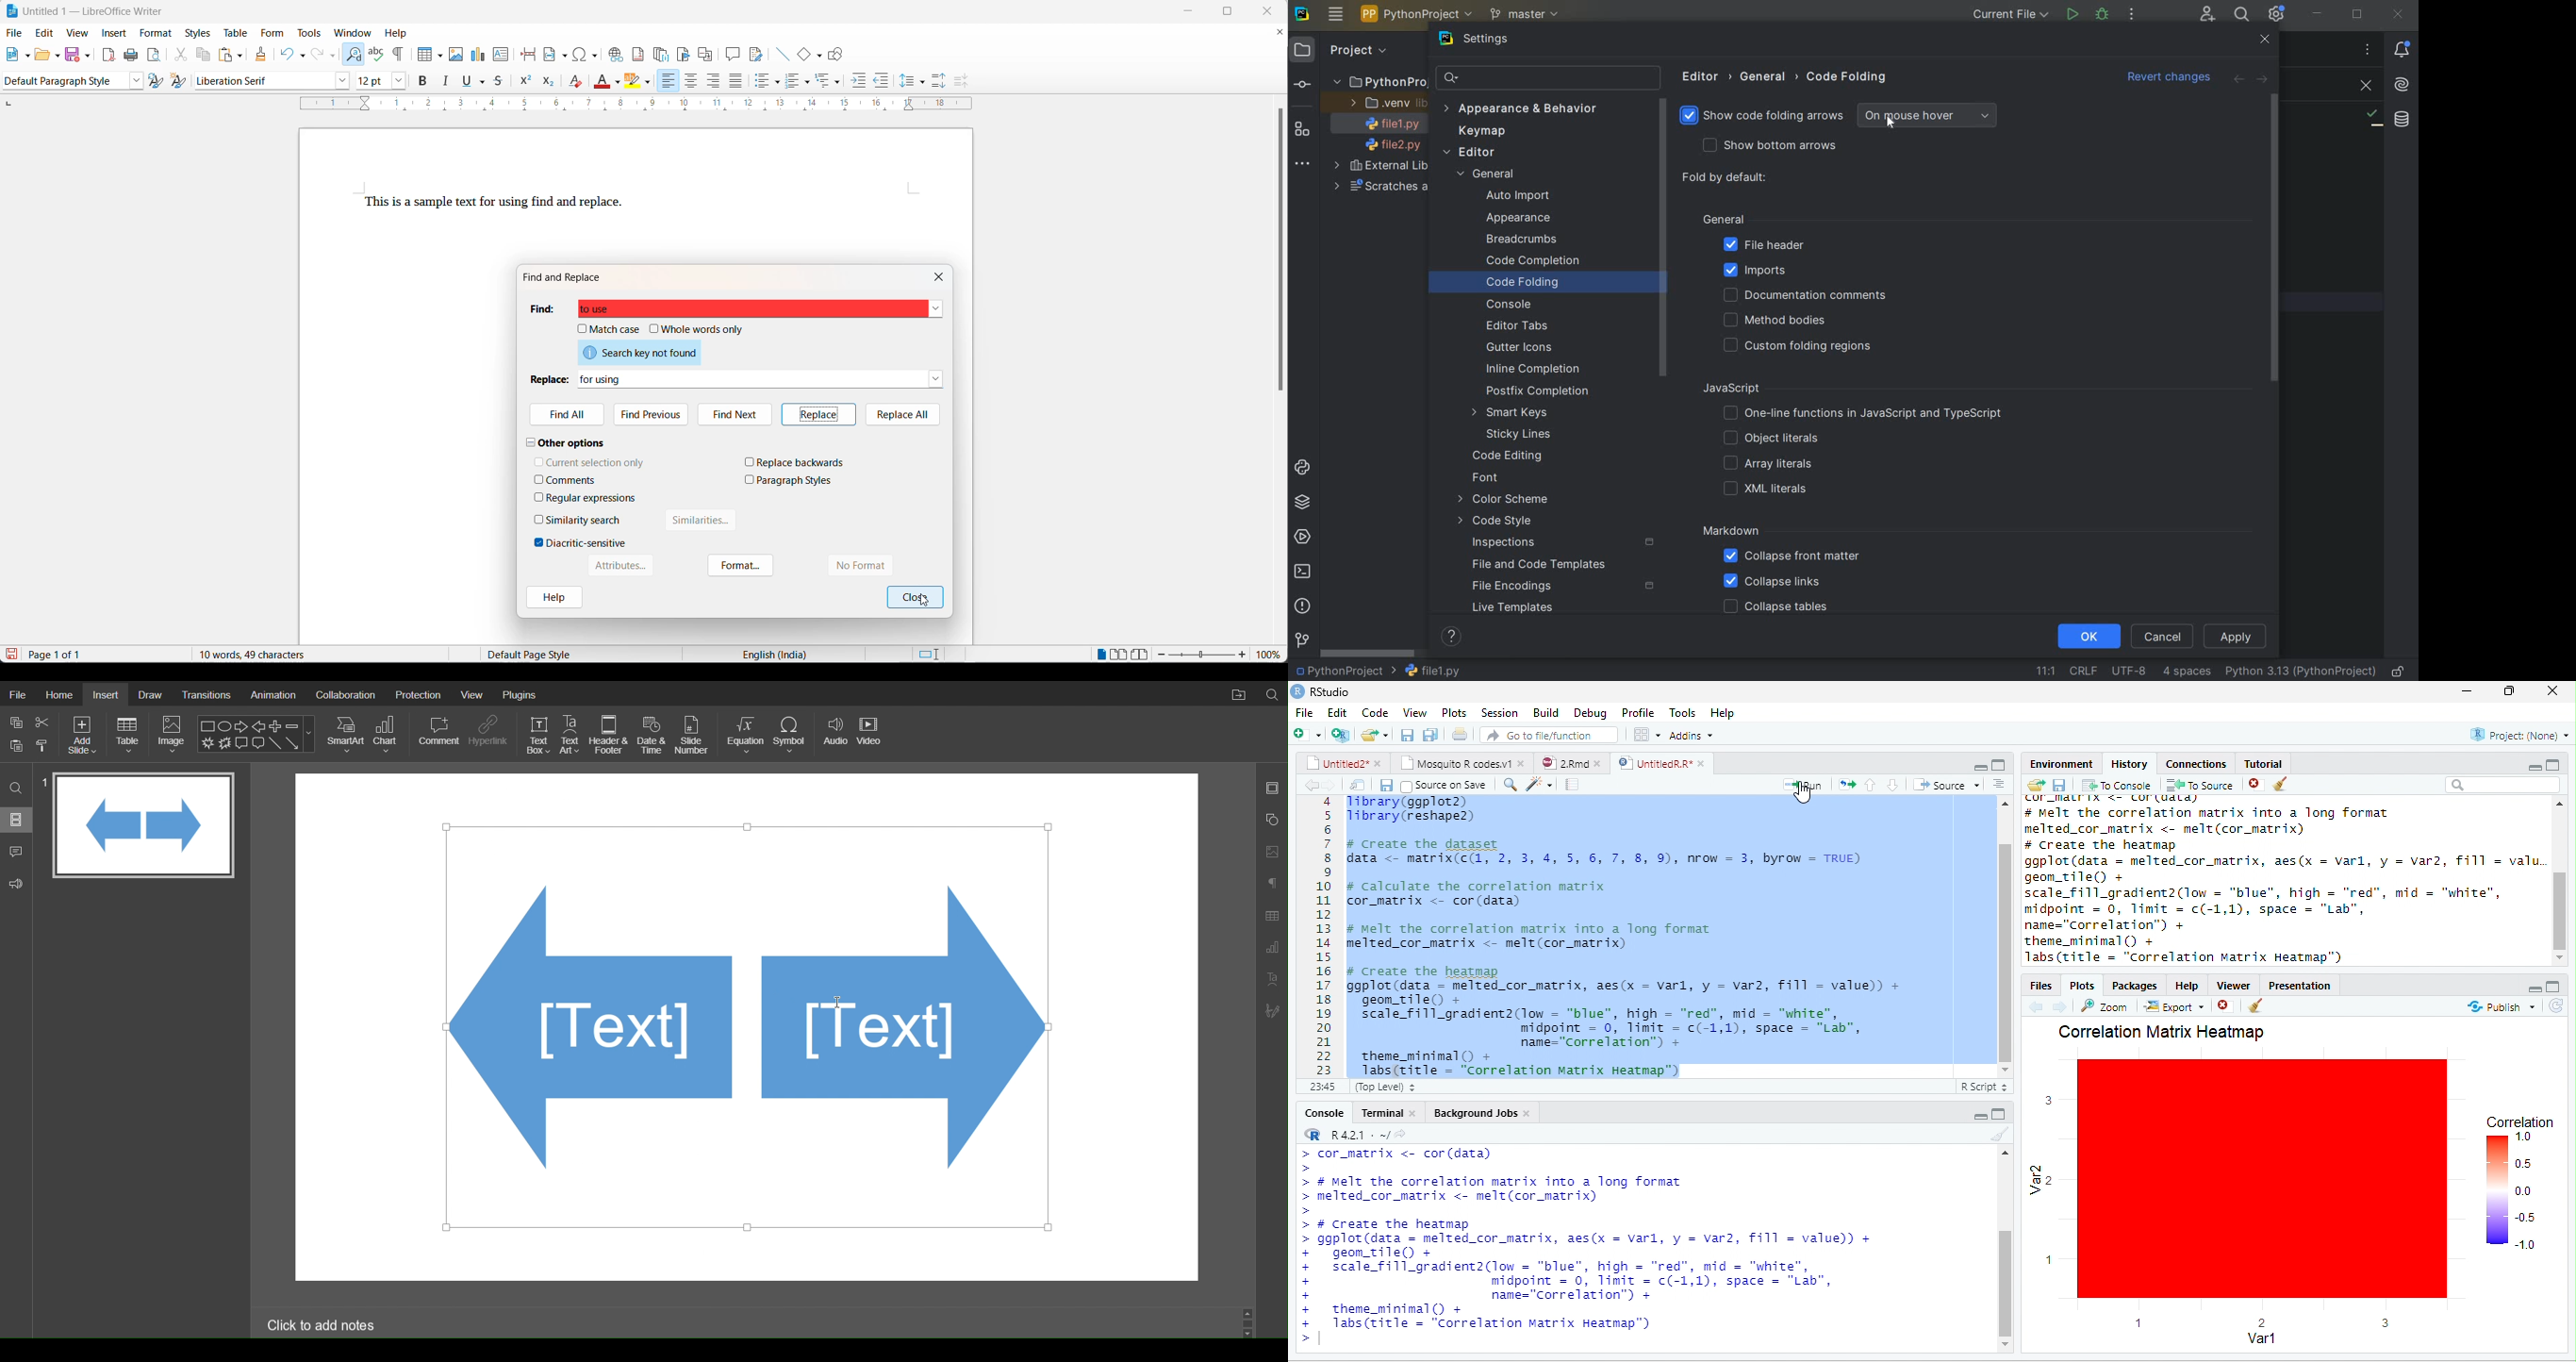  I want to click on GO TO LINE, so click(2044, 669).